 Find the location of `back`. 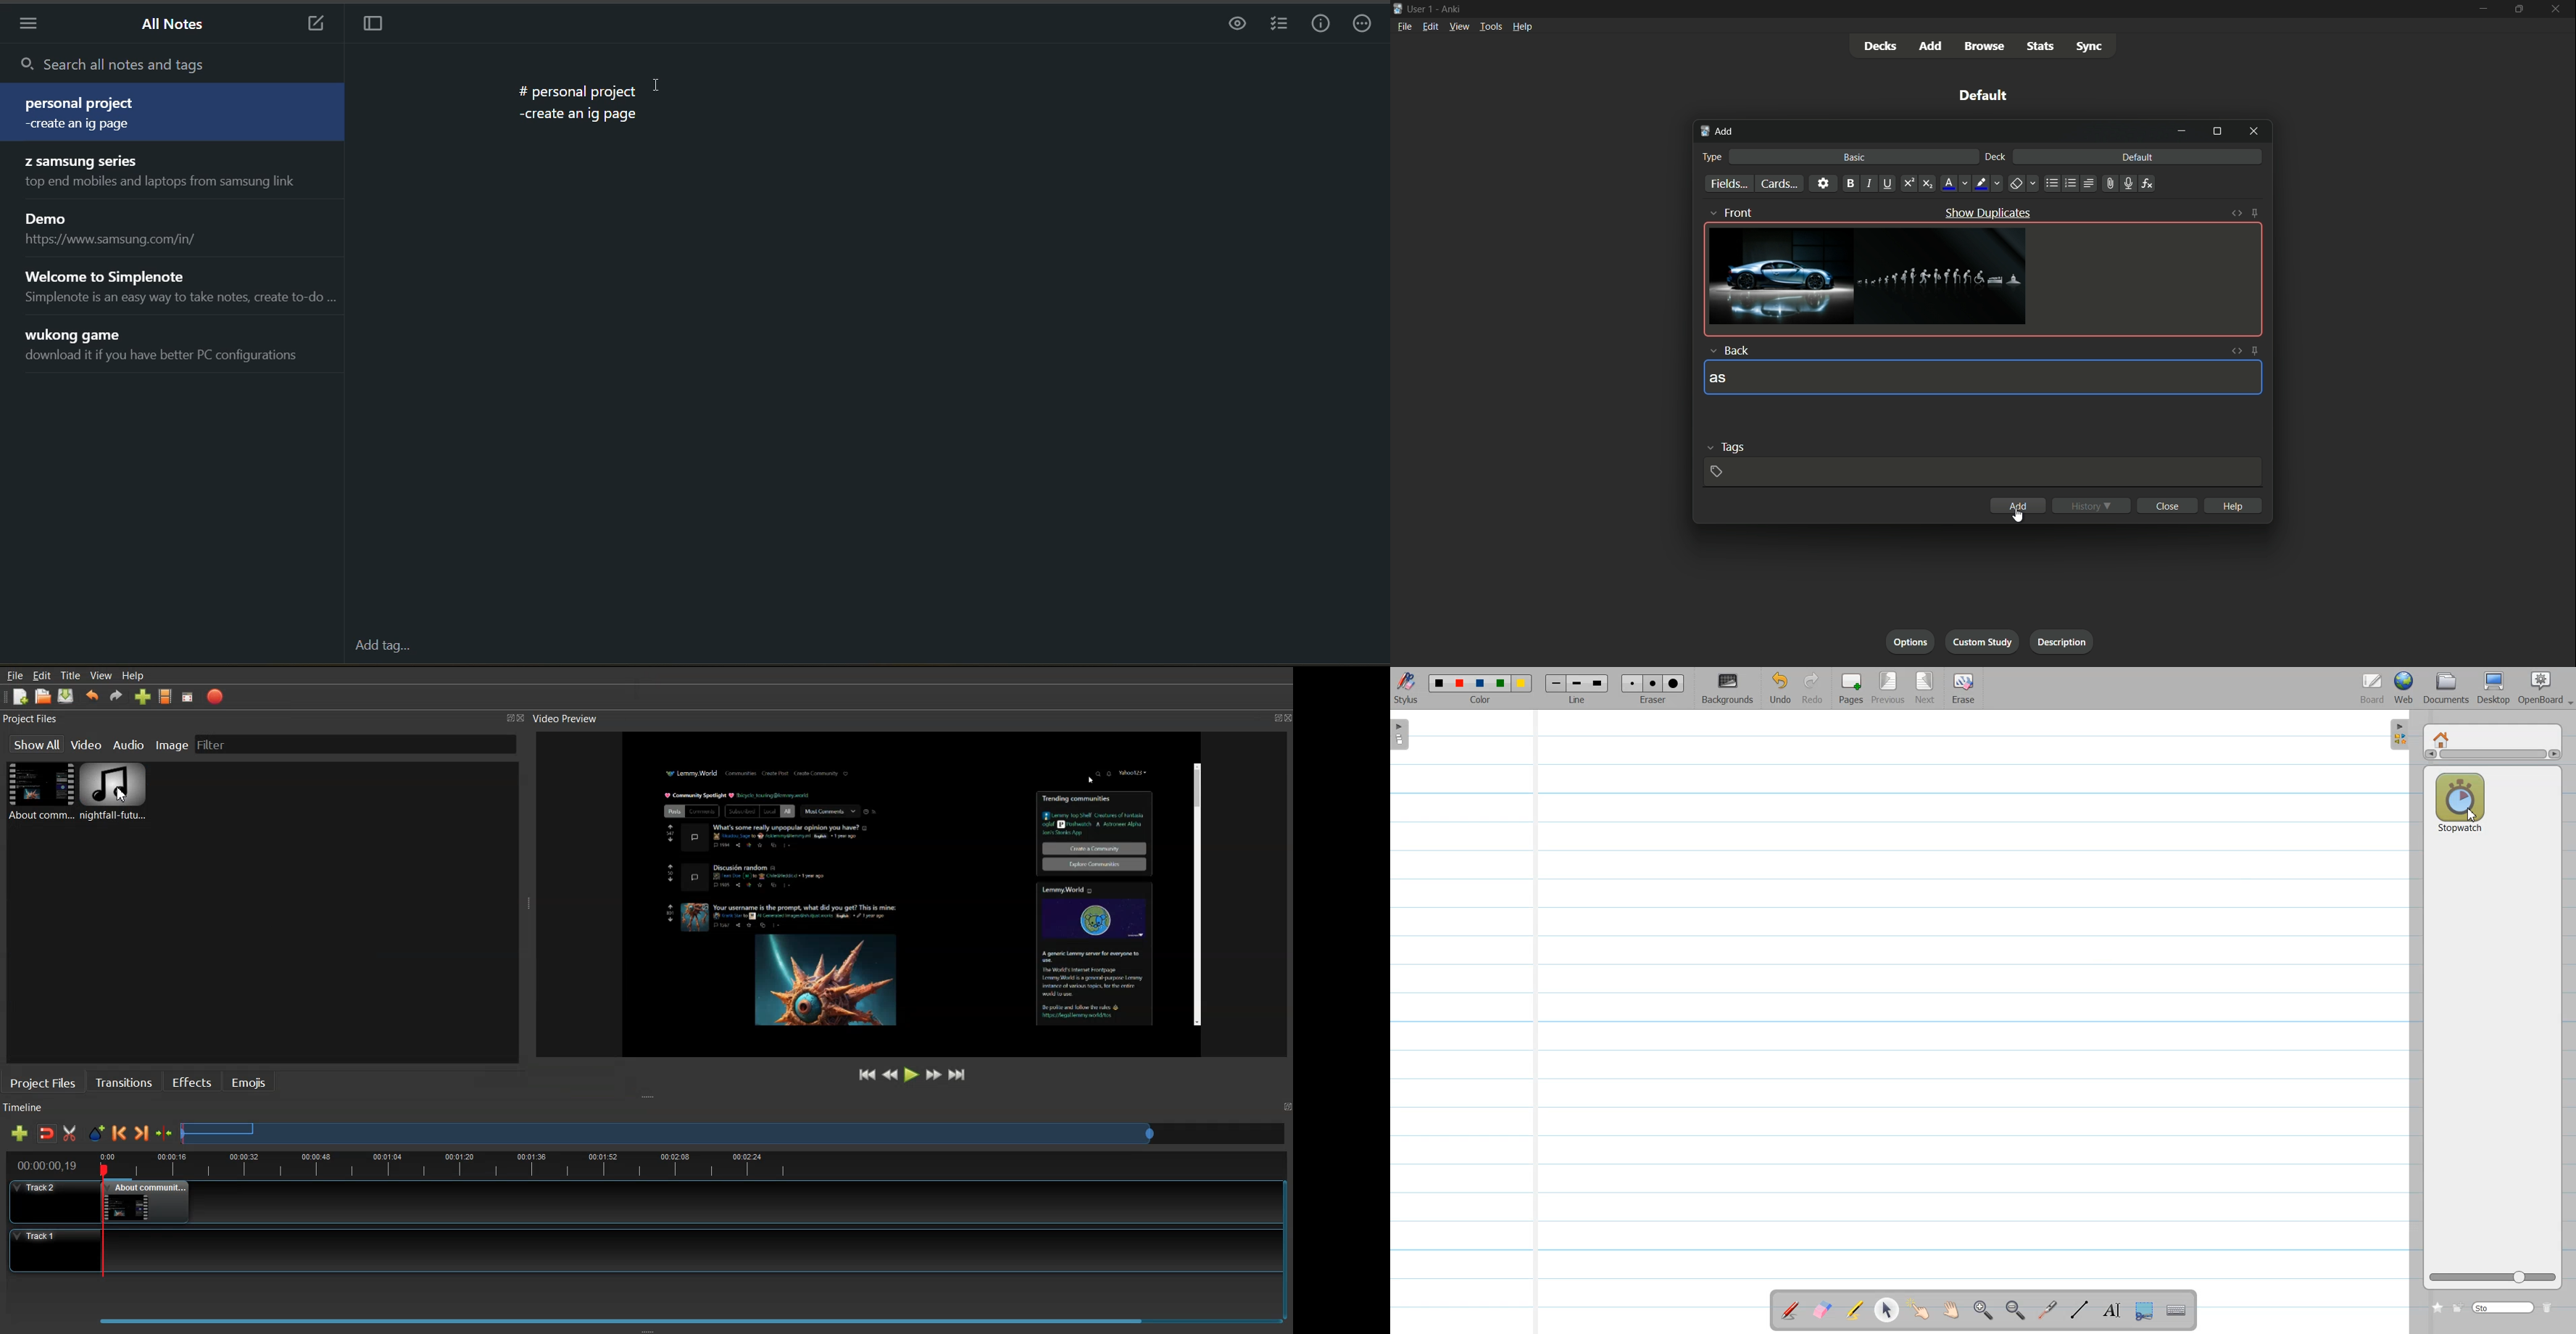

back is located at coordinates (1729, 350).